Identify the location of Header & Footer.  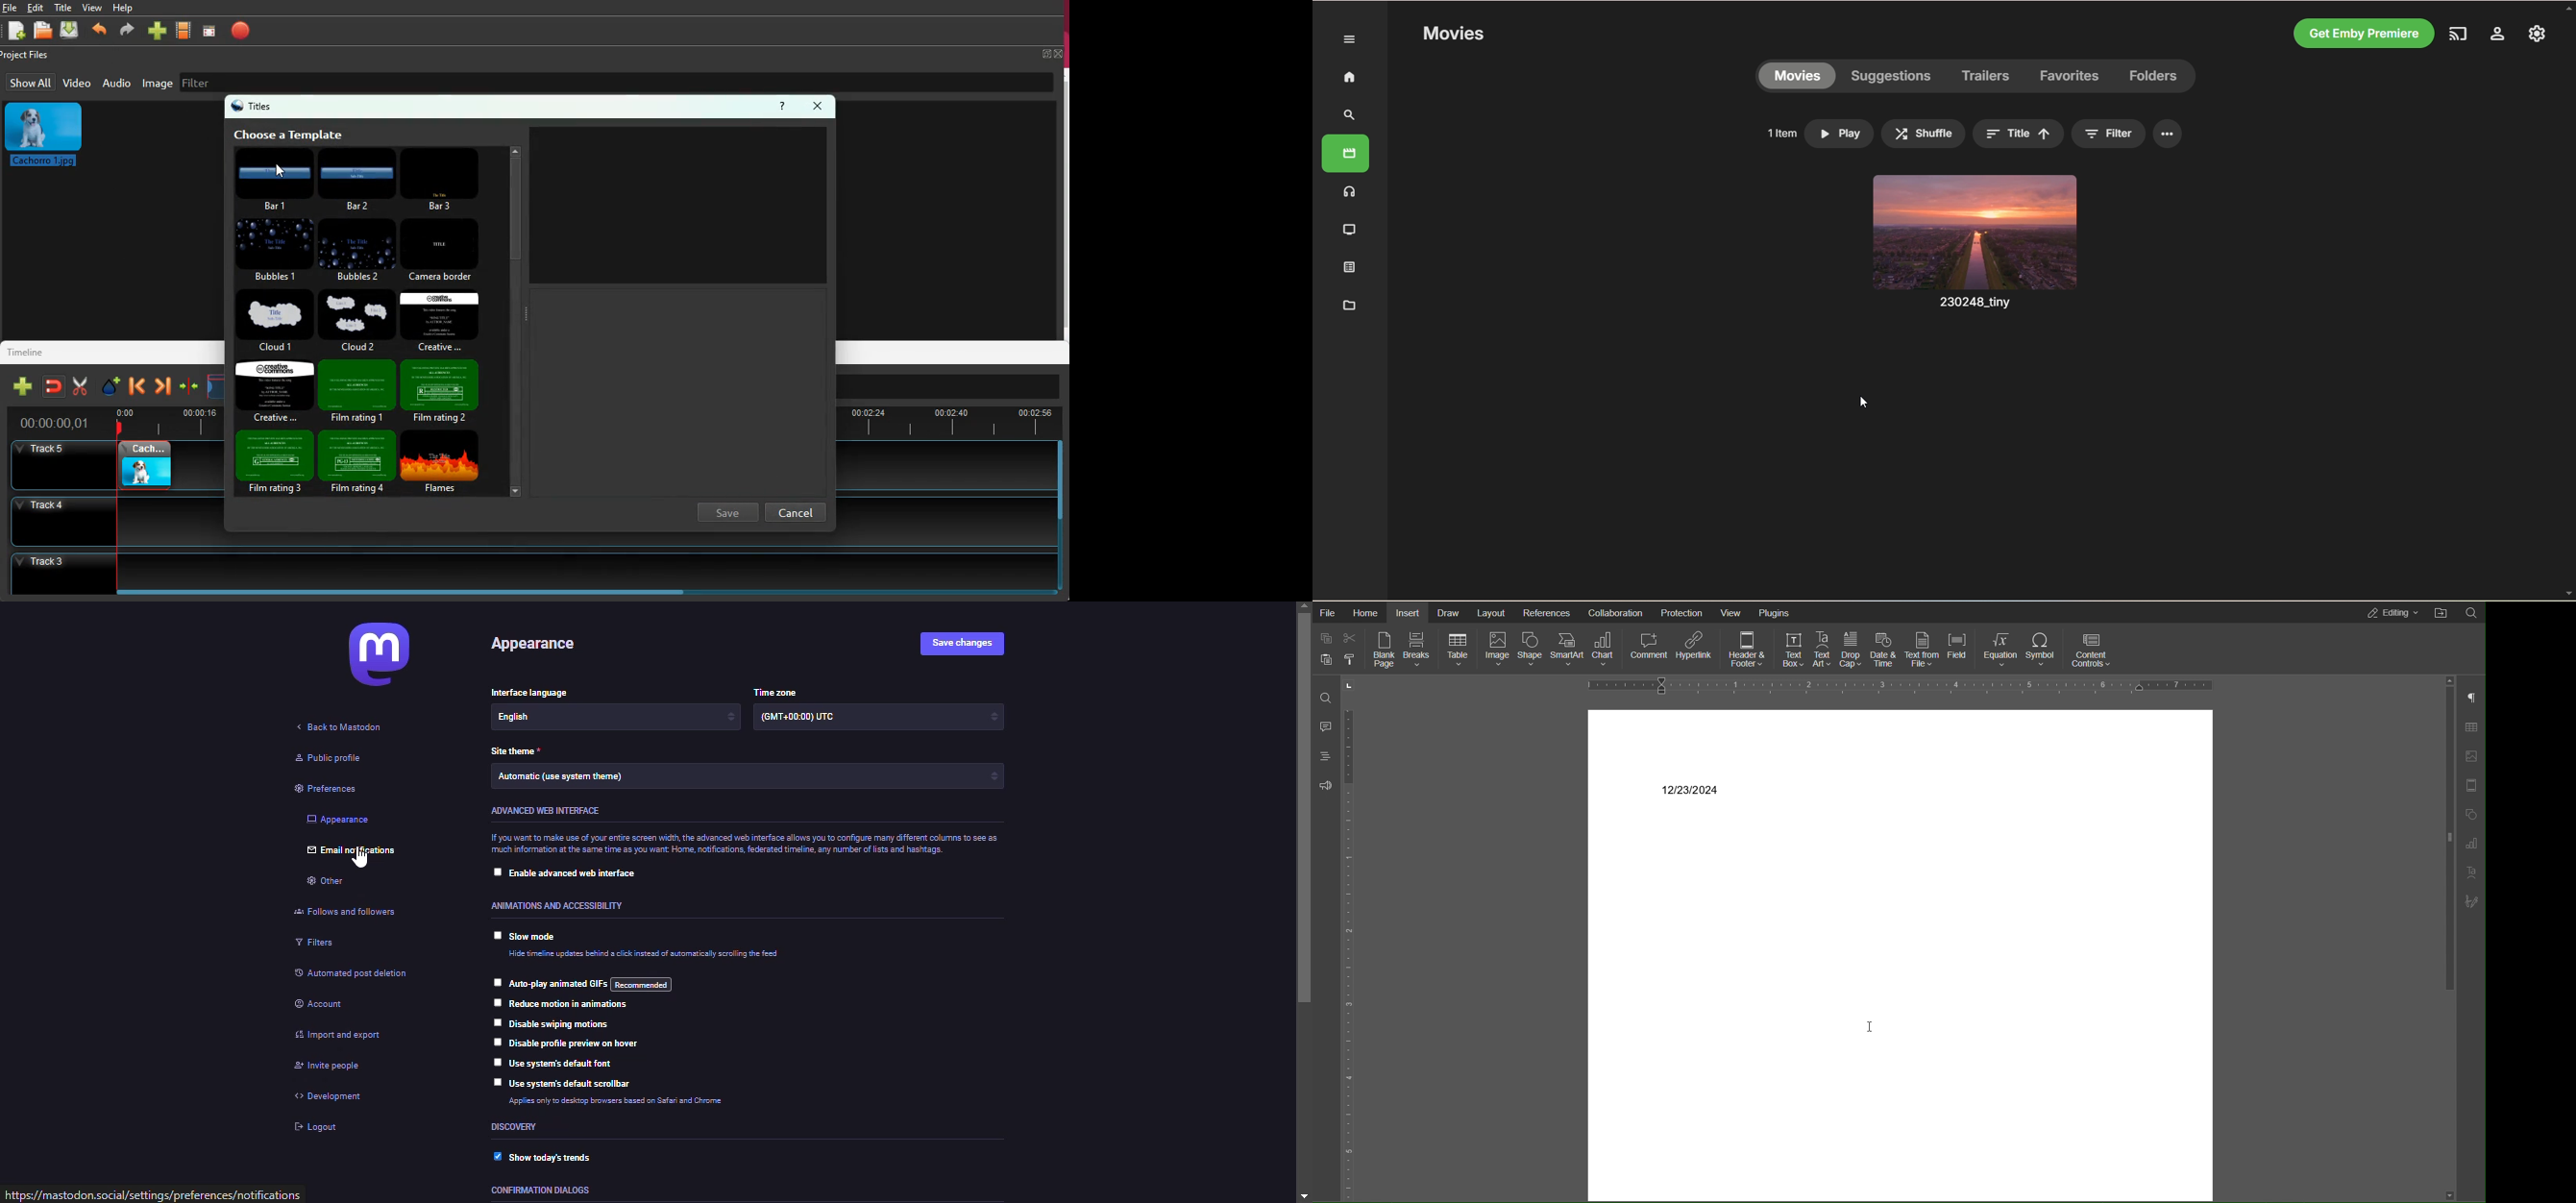
(1747, 648).